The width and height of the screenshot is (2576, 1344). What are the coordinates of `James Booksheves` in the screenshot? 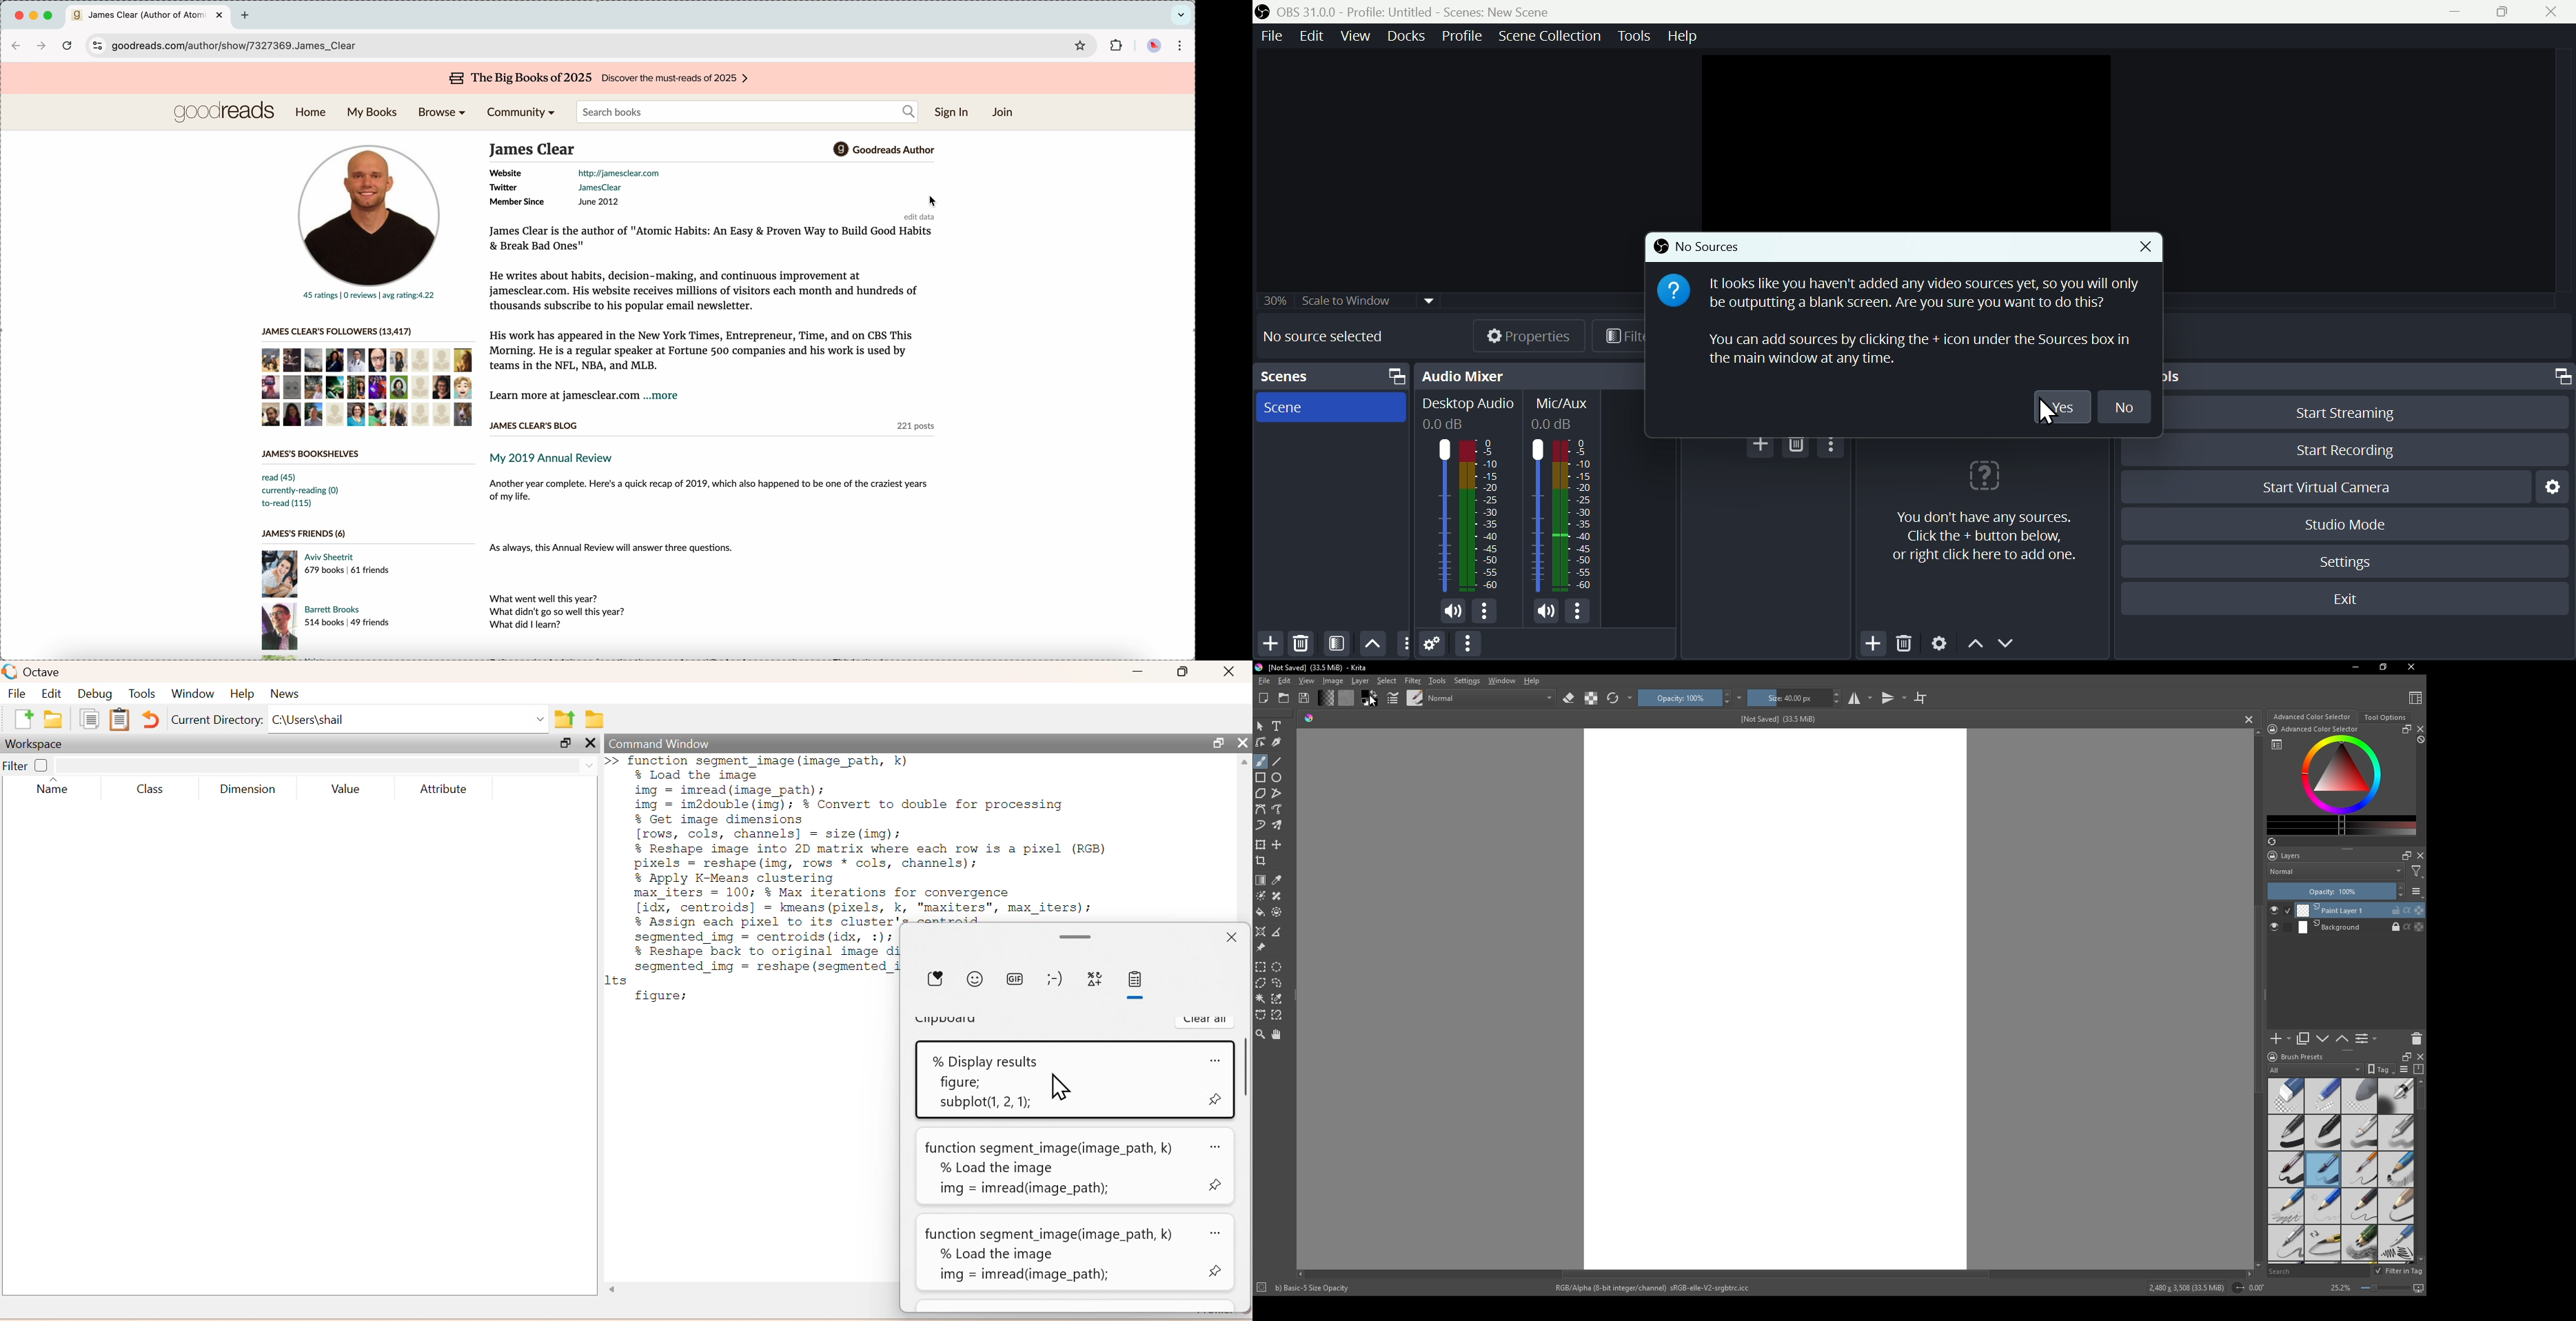 It's located at (313, 454).